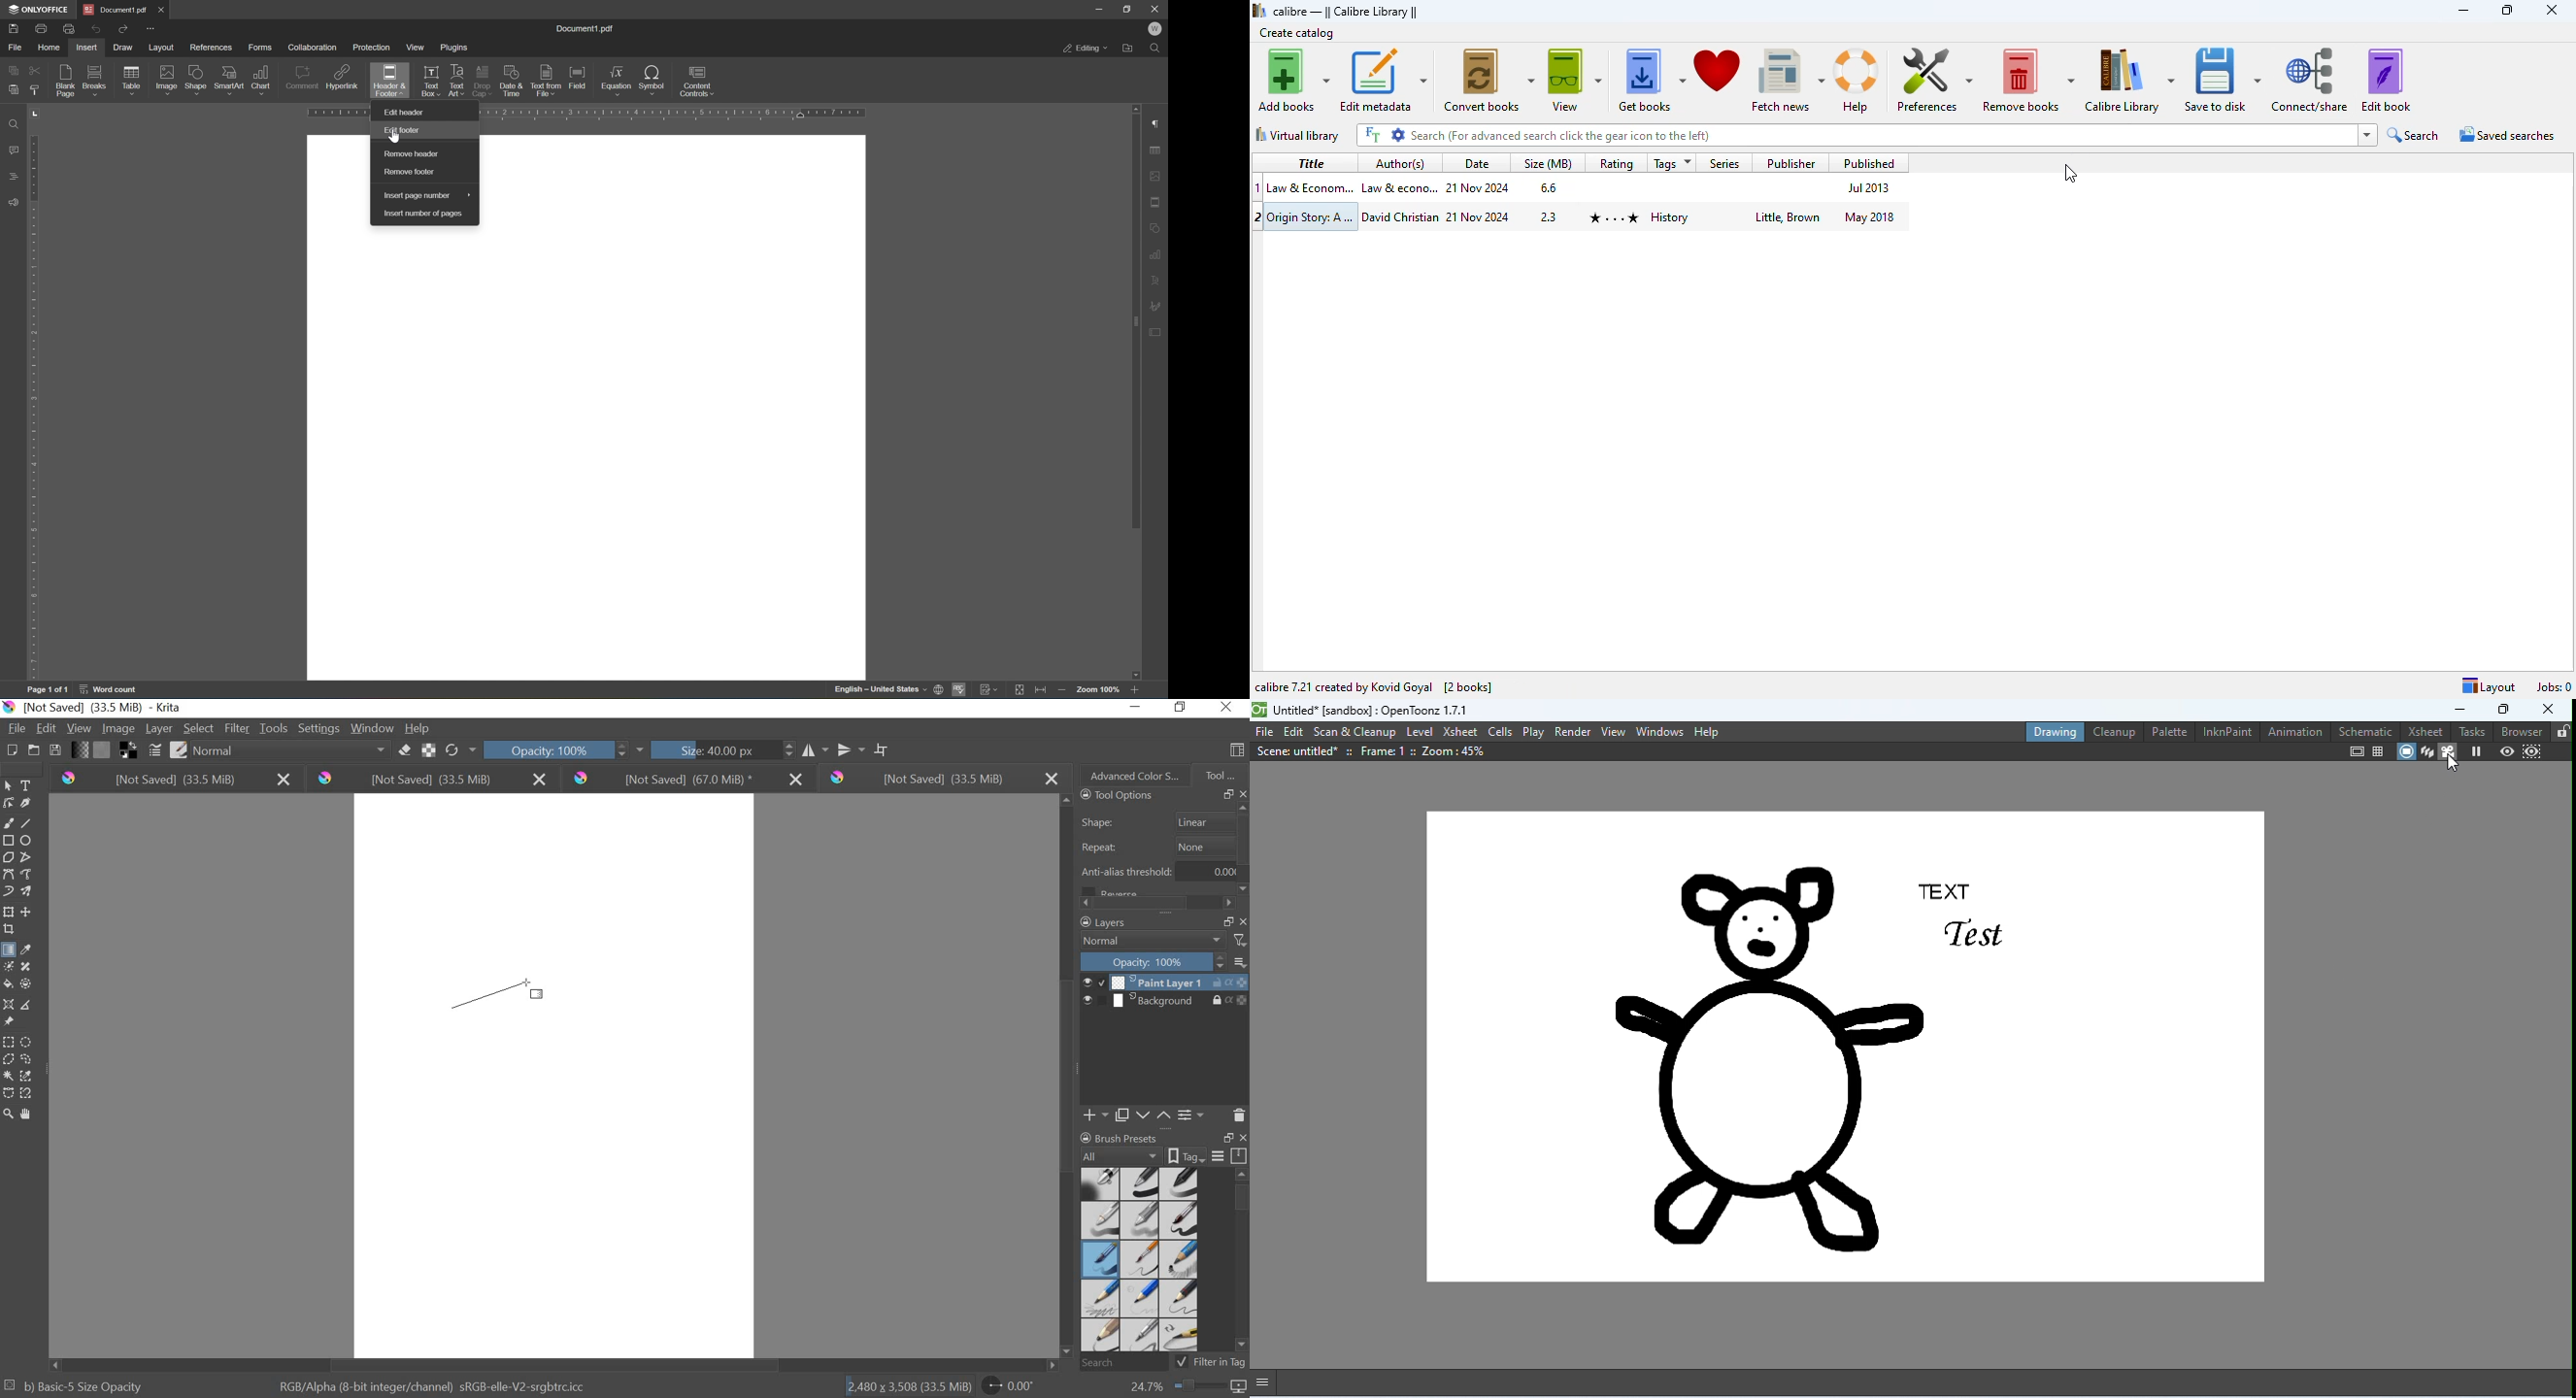  Describe the element at coordinates (887, 690) in the screenshot. I see `English-United States` at that location.